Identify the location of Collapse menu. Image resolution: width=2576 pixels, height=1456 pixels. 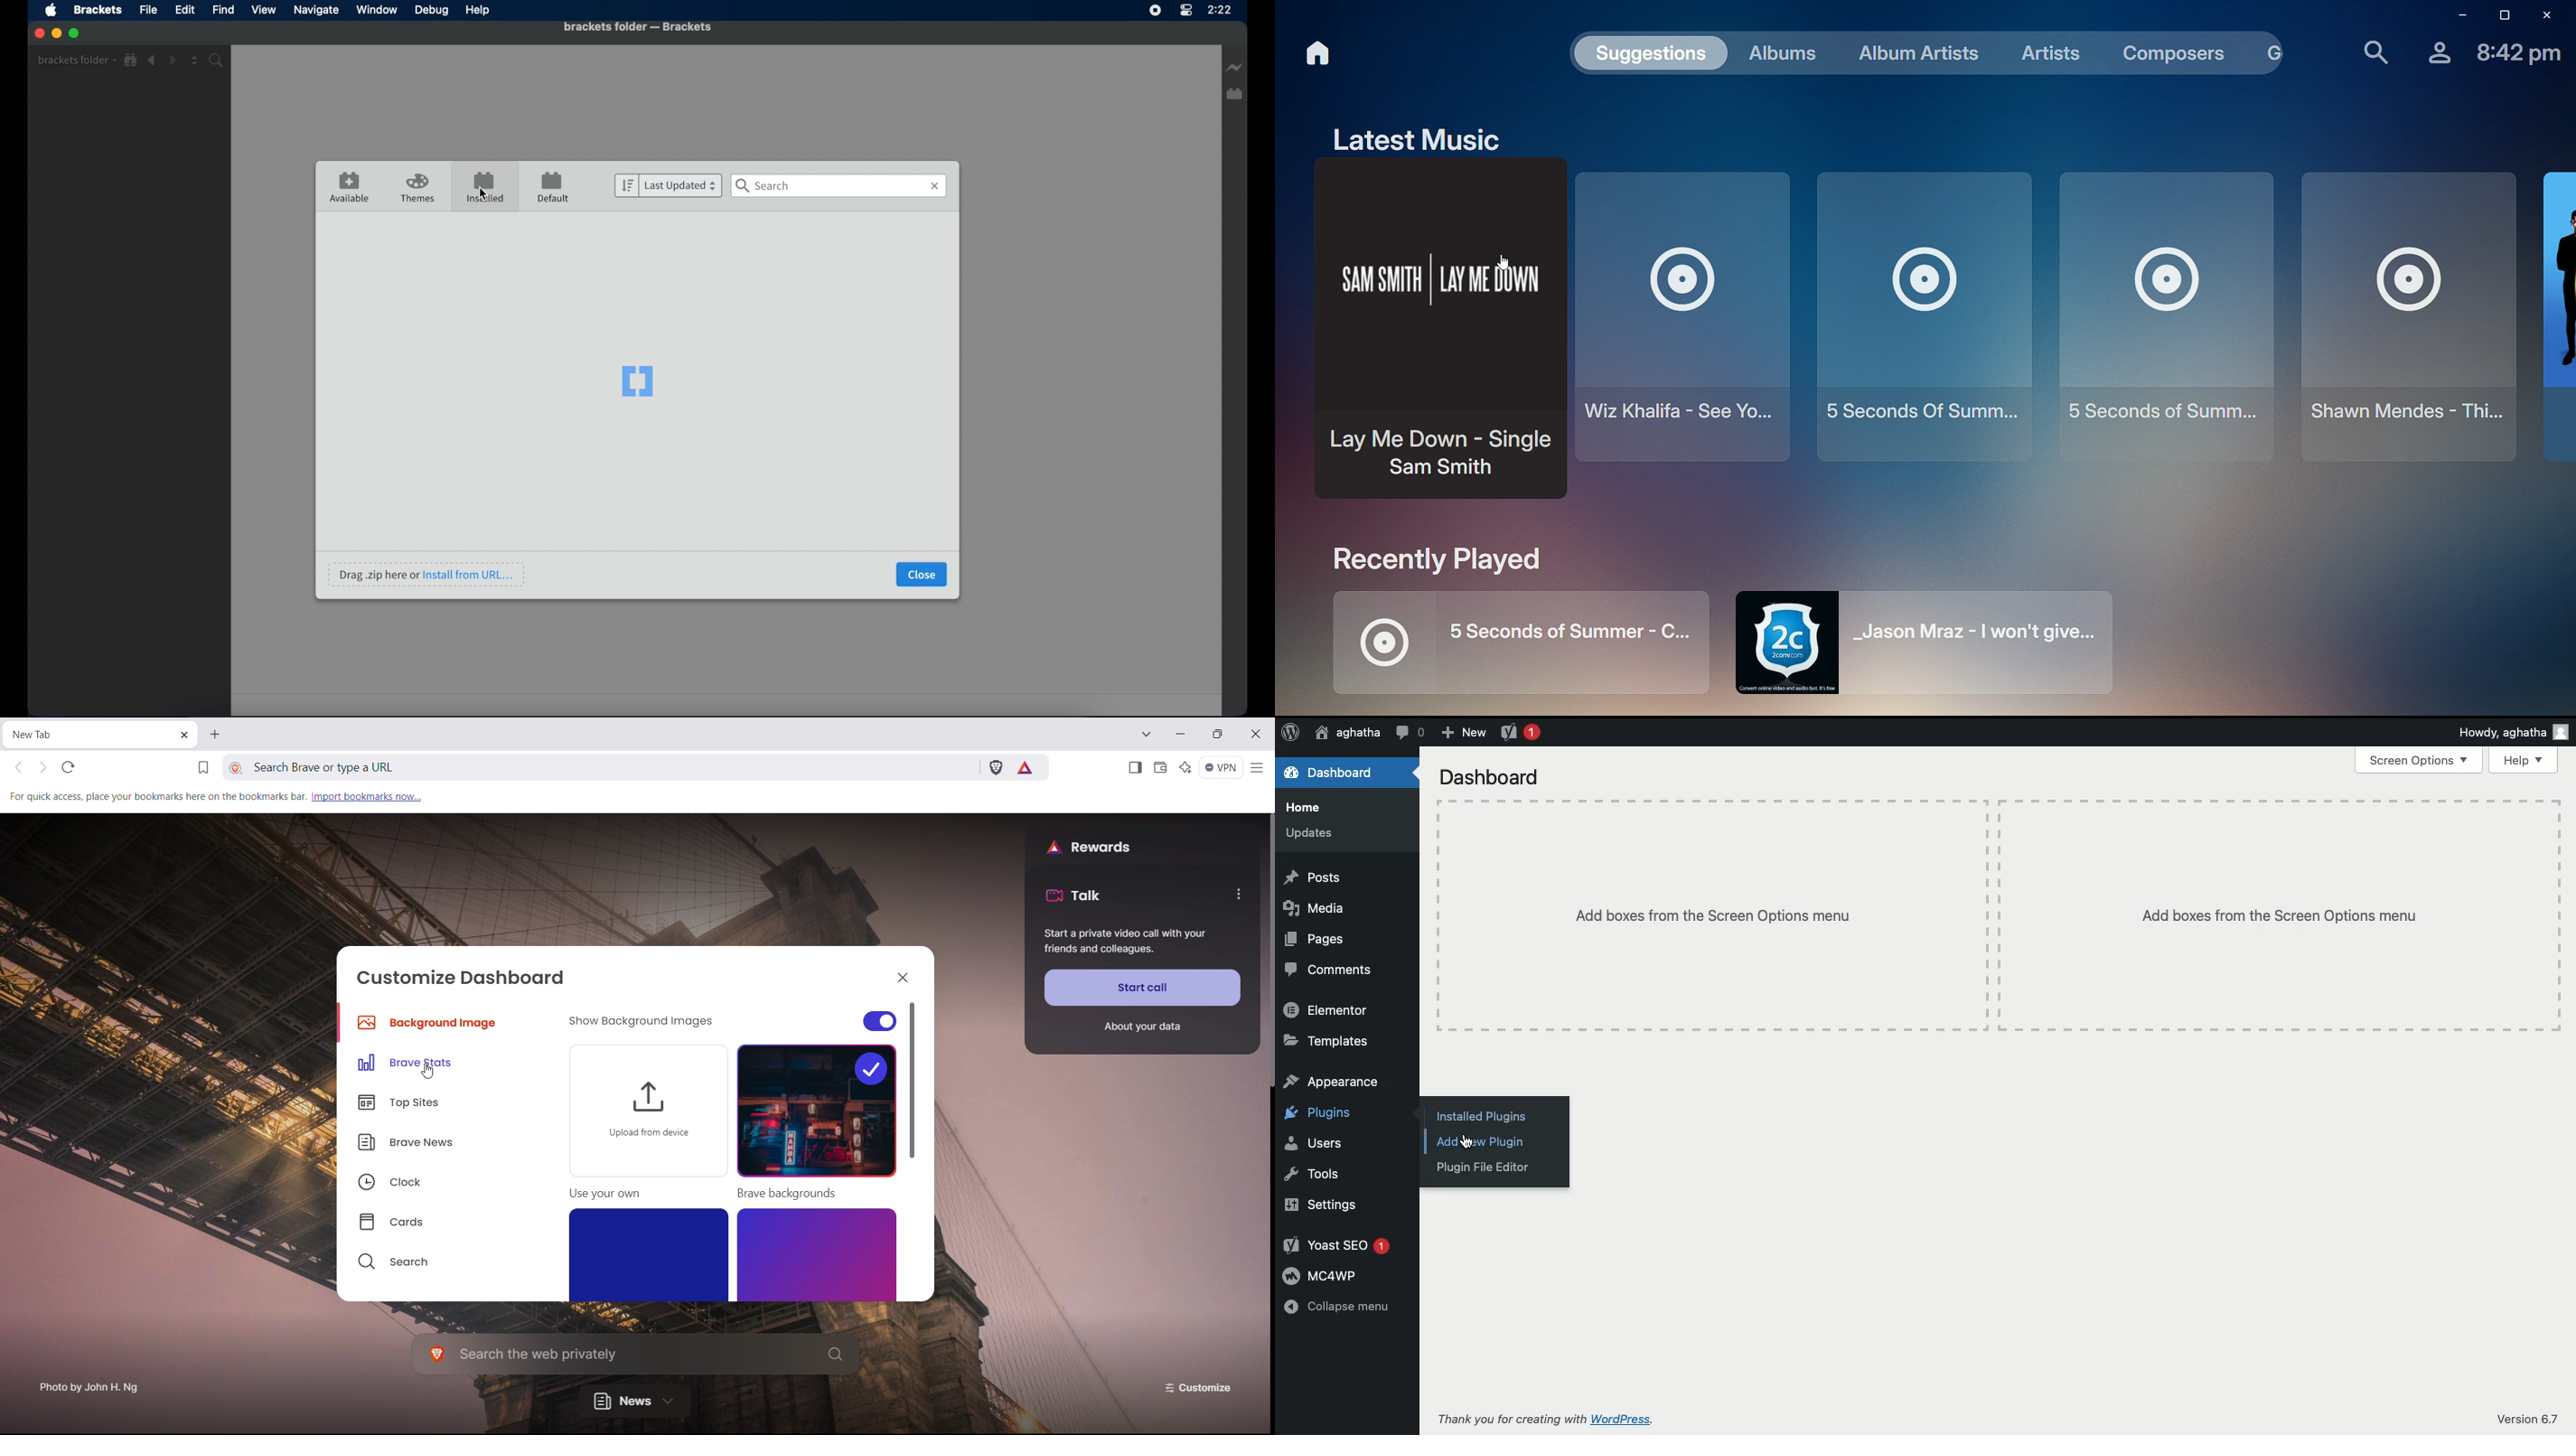
(1340, 1308).